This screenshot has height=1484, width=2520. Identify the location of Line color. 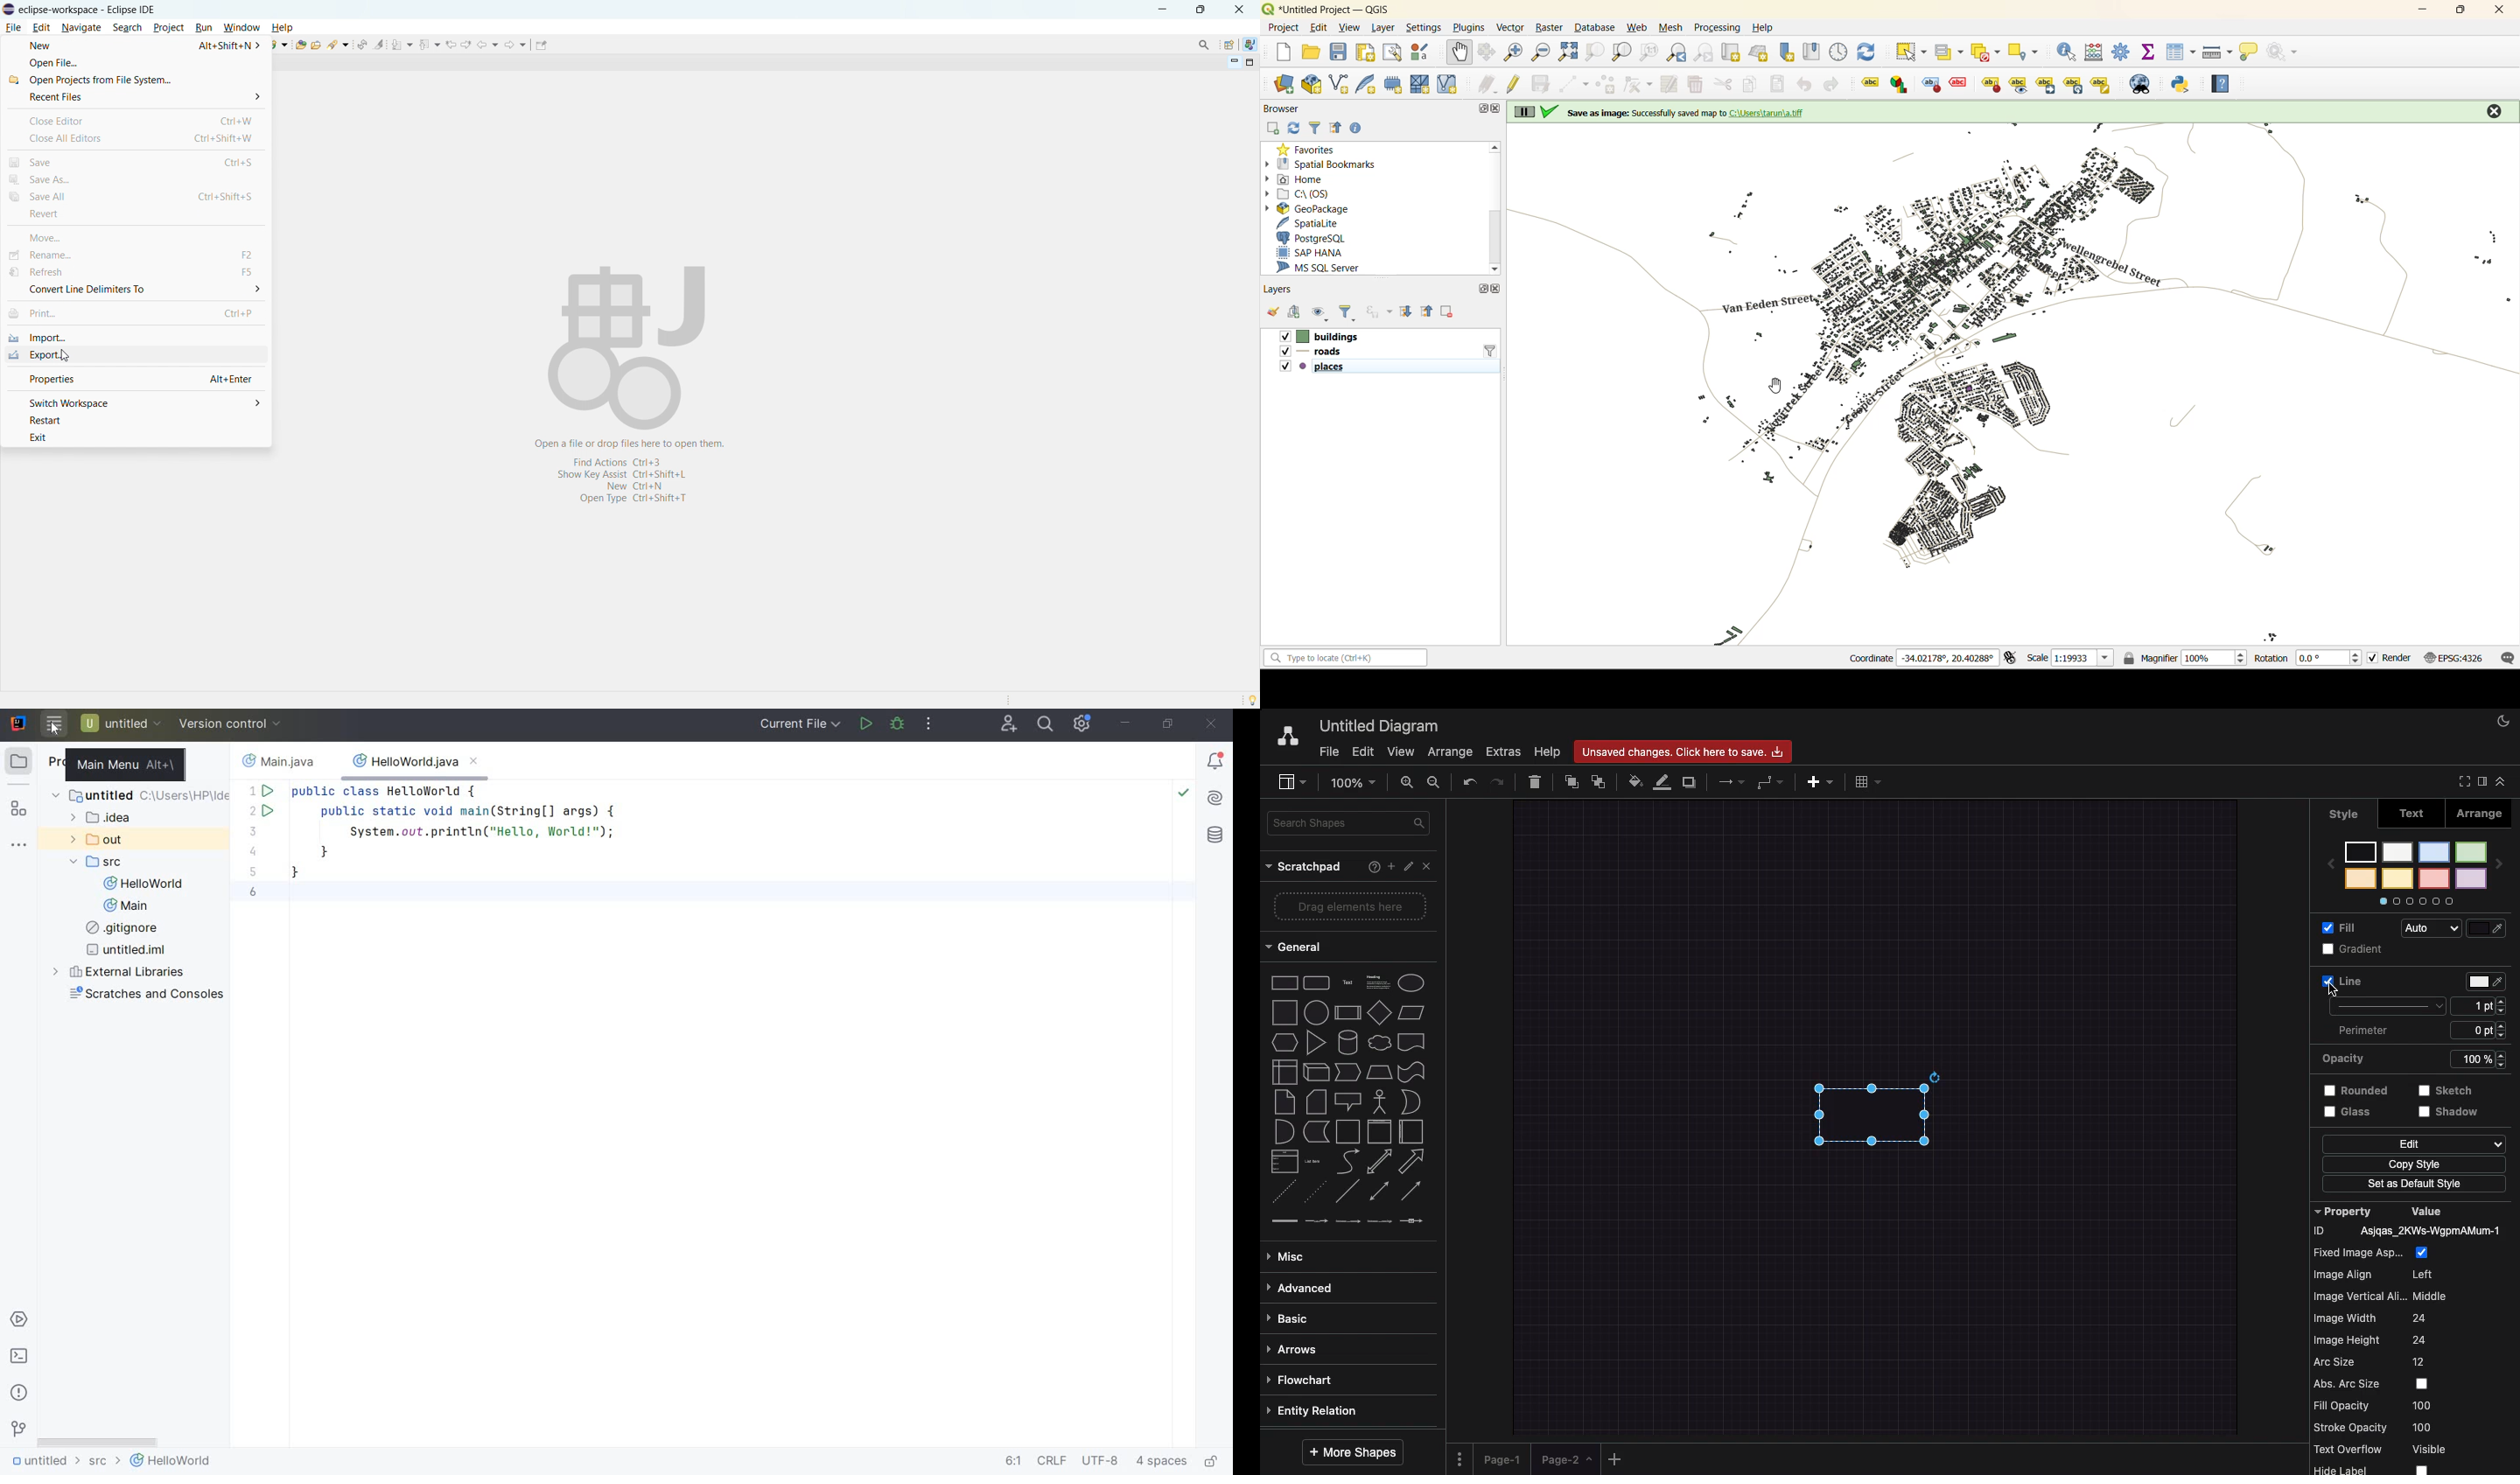
(1665, 781).